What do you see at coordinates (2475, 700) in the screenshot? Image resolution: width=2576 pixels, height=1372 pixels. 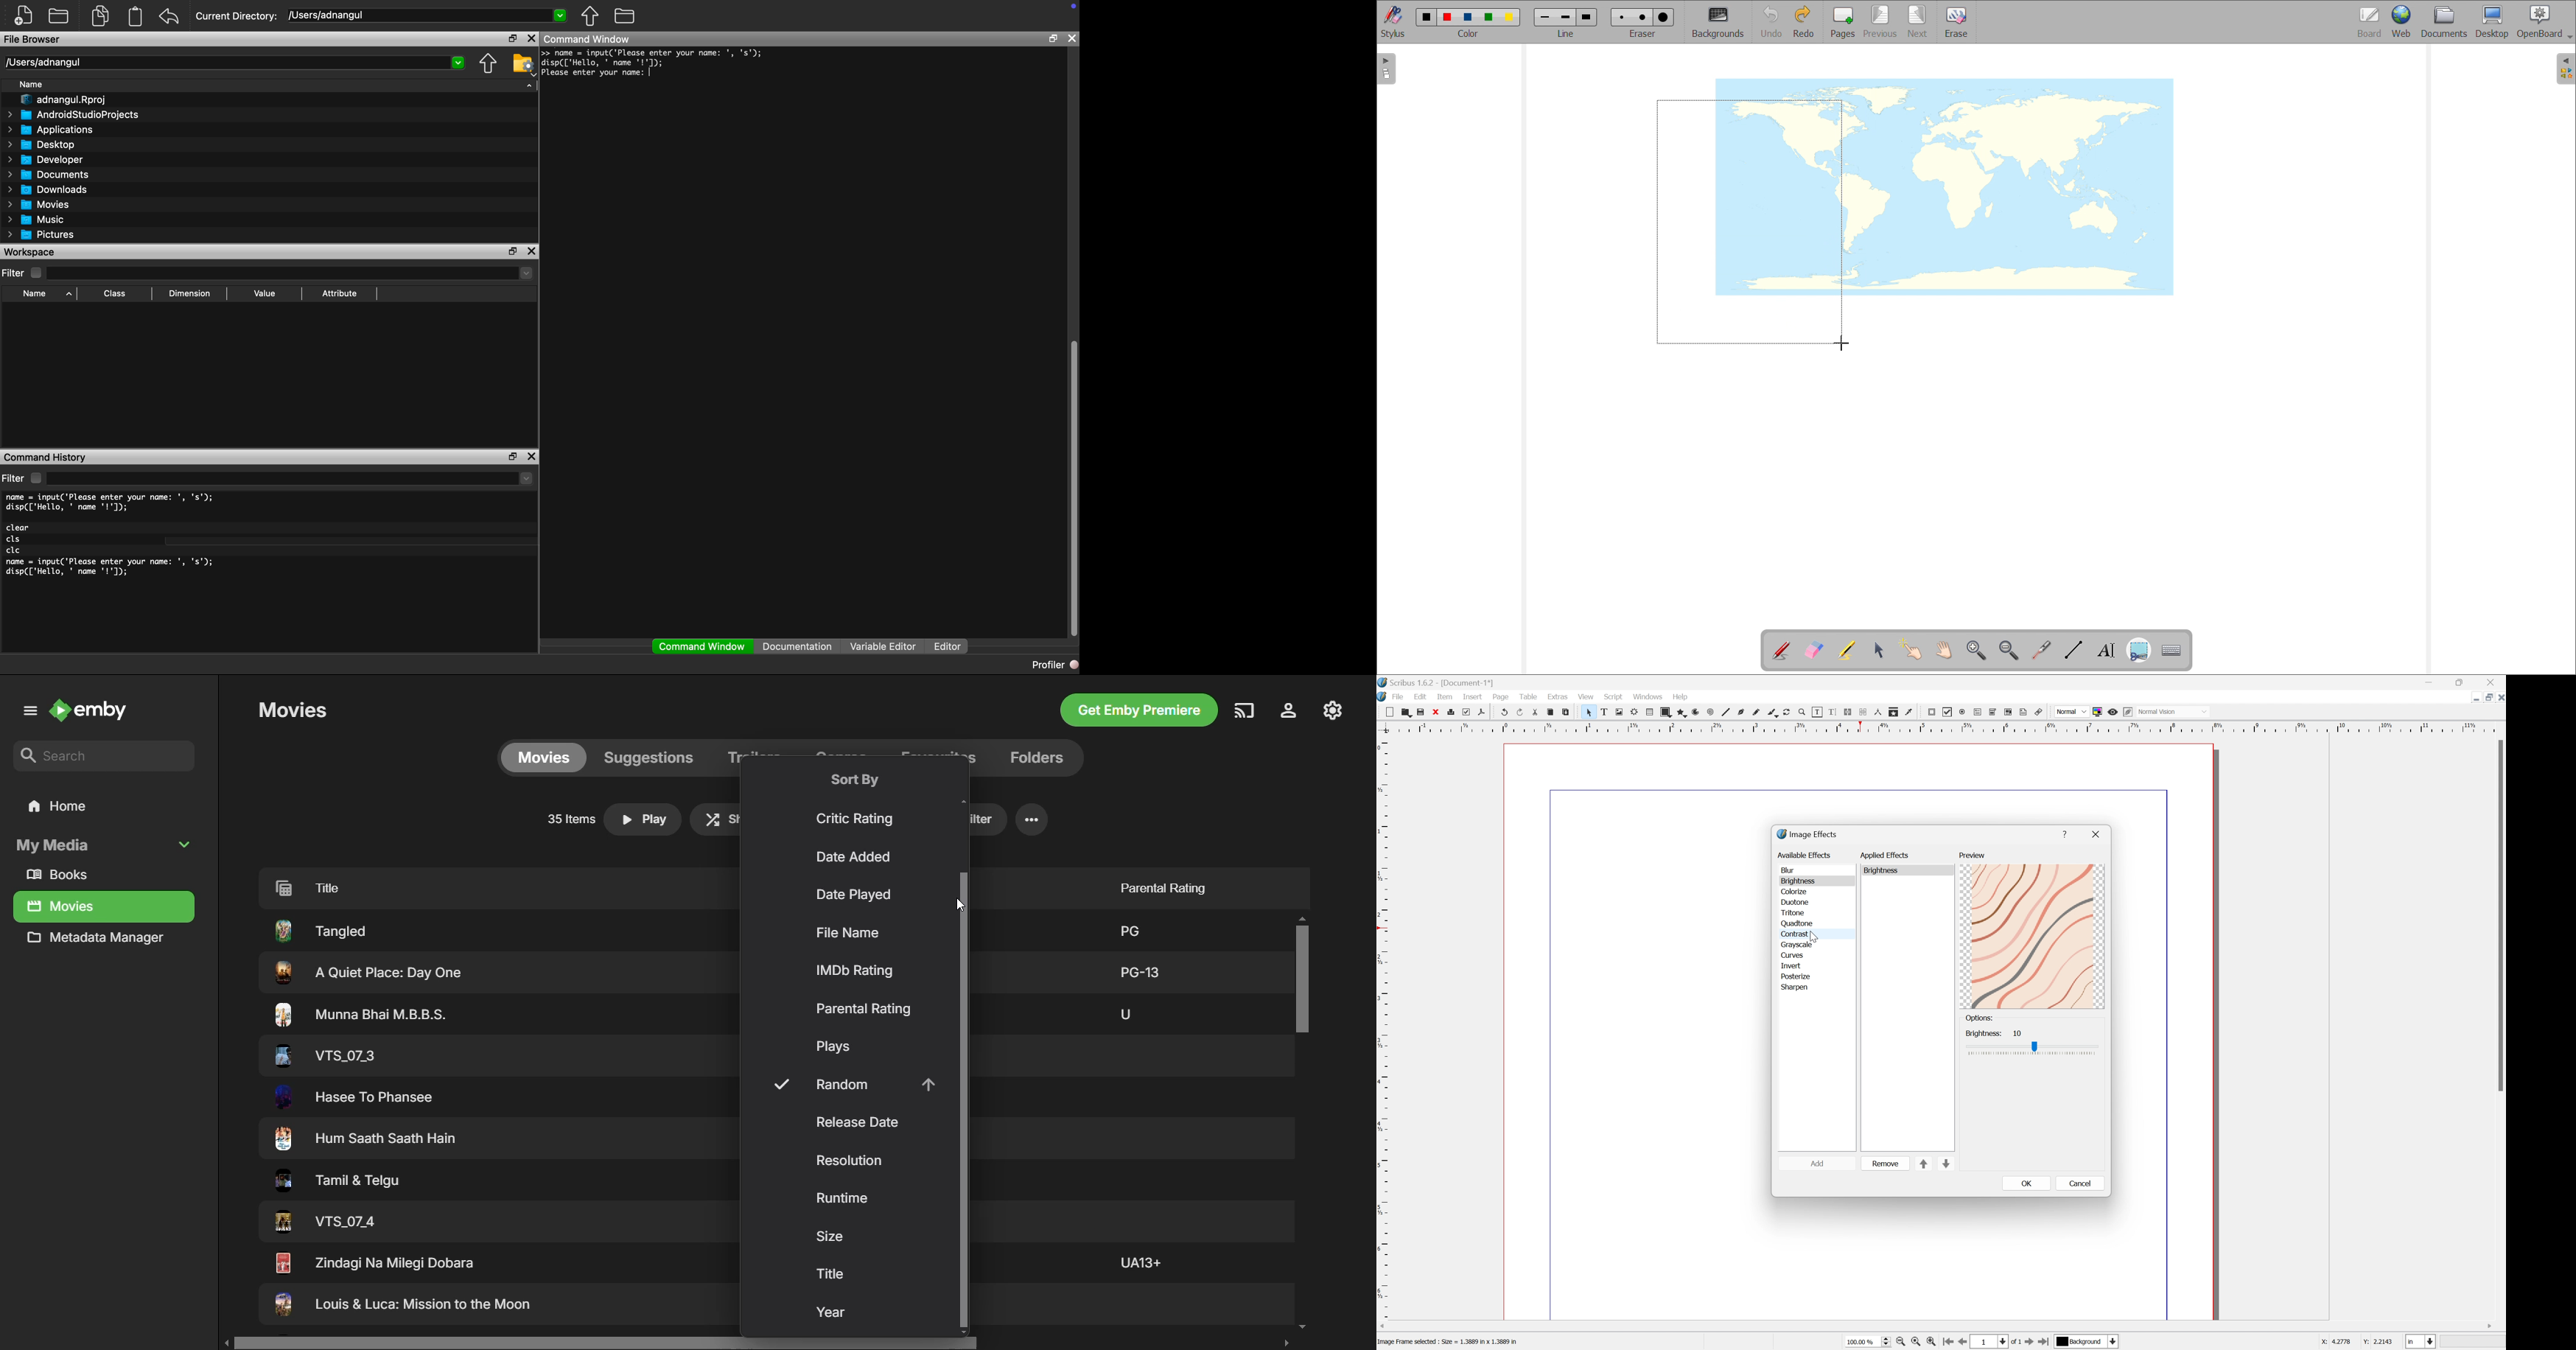 I see `Restore Down` at bounding box center [2475, 700].